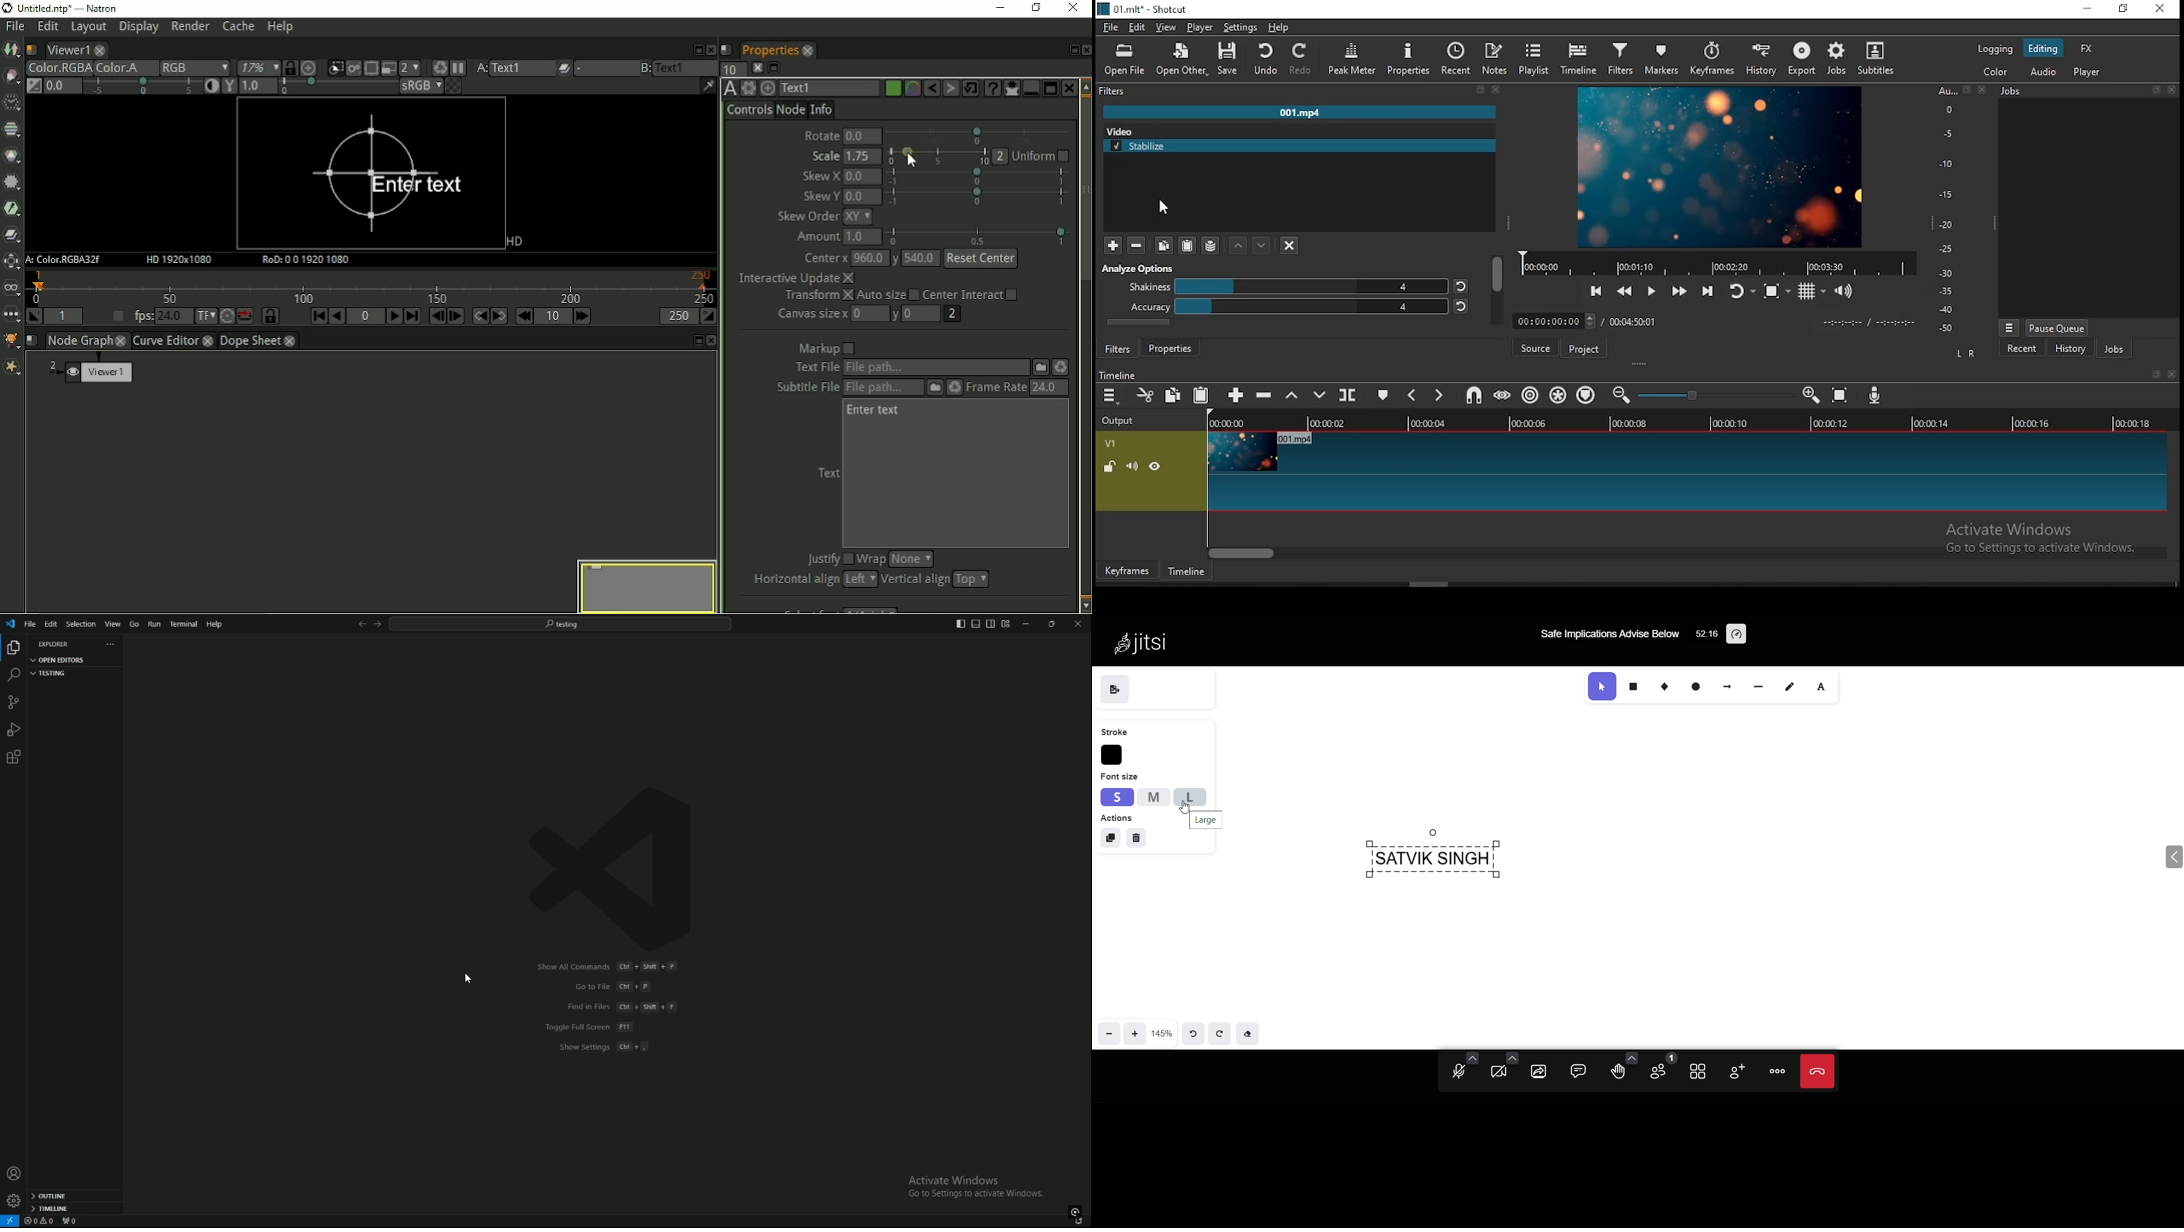 This screenshot has height=1232, width=2184. Describe the element at coordinates (10, 1221) in the screenshot. I see `open a remote window` at that location.